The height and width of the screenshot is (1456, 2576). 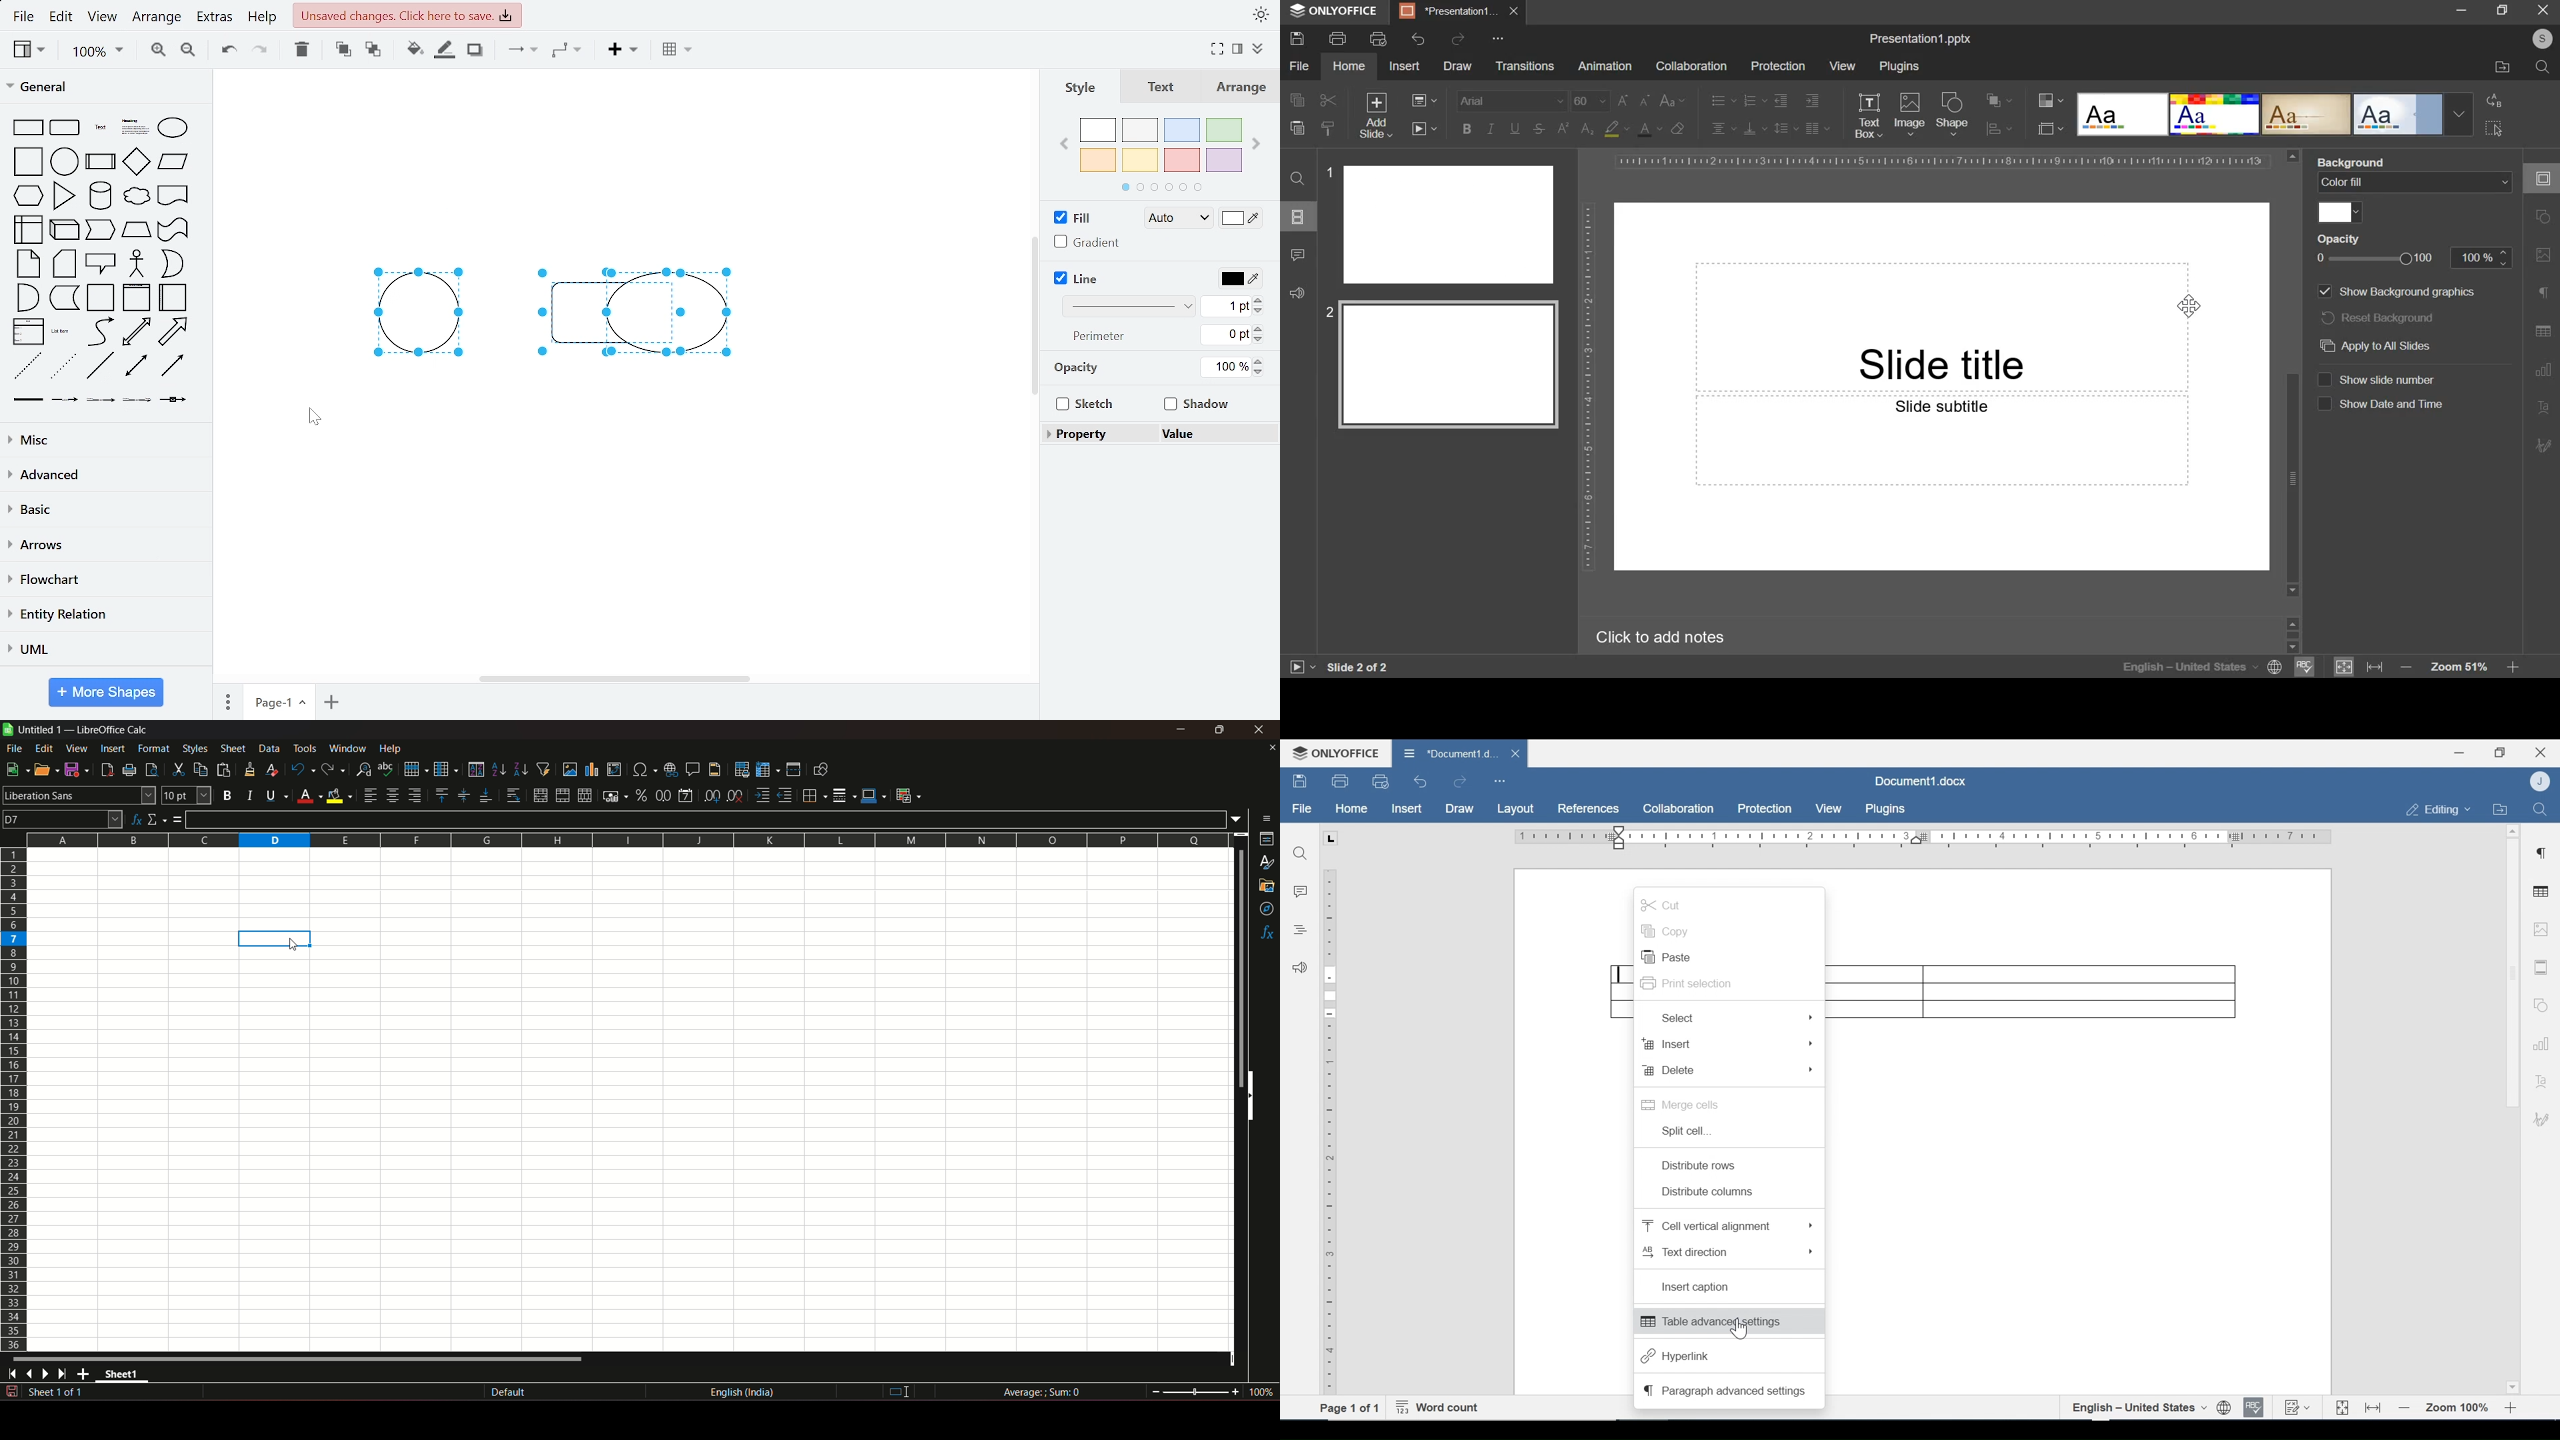 What do you see at coordinates (543, 768) in the screenshot?
I see `auto filter` at bounding box center [543, 768].